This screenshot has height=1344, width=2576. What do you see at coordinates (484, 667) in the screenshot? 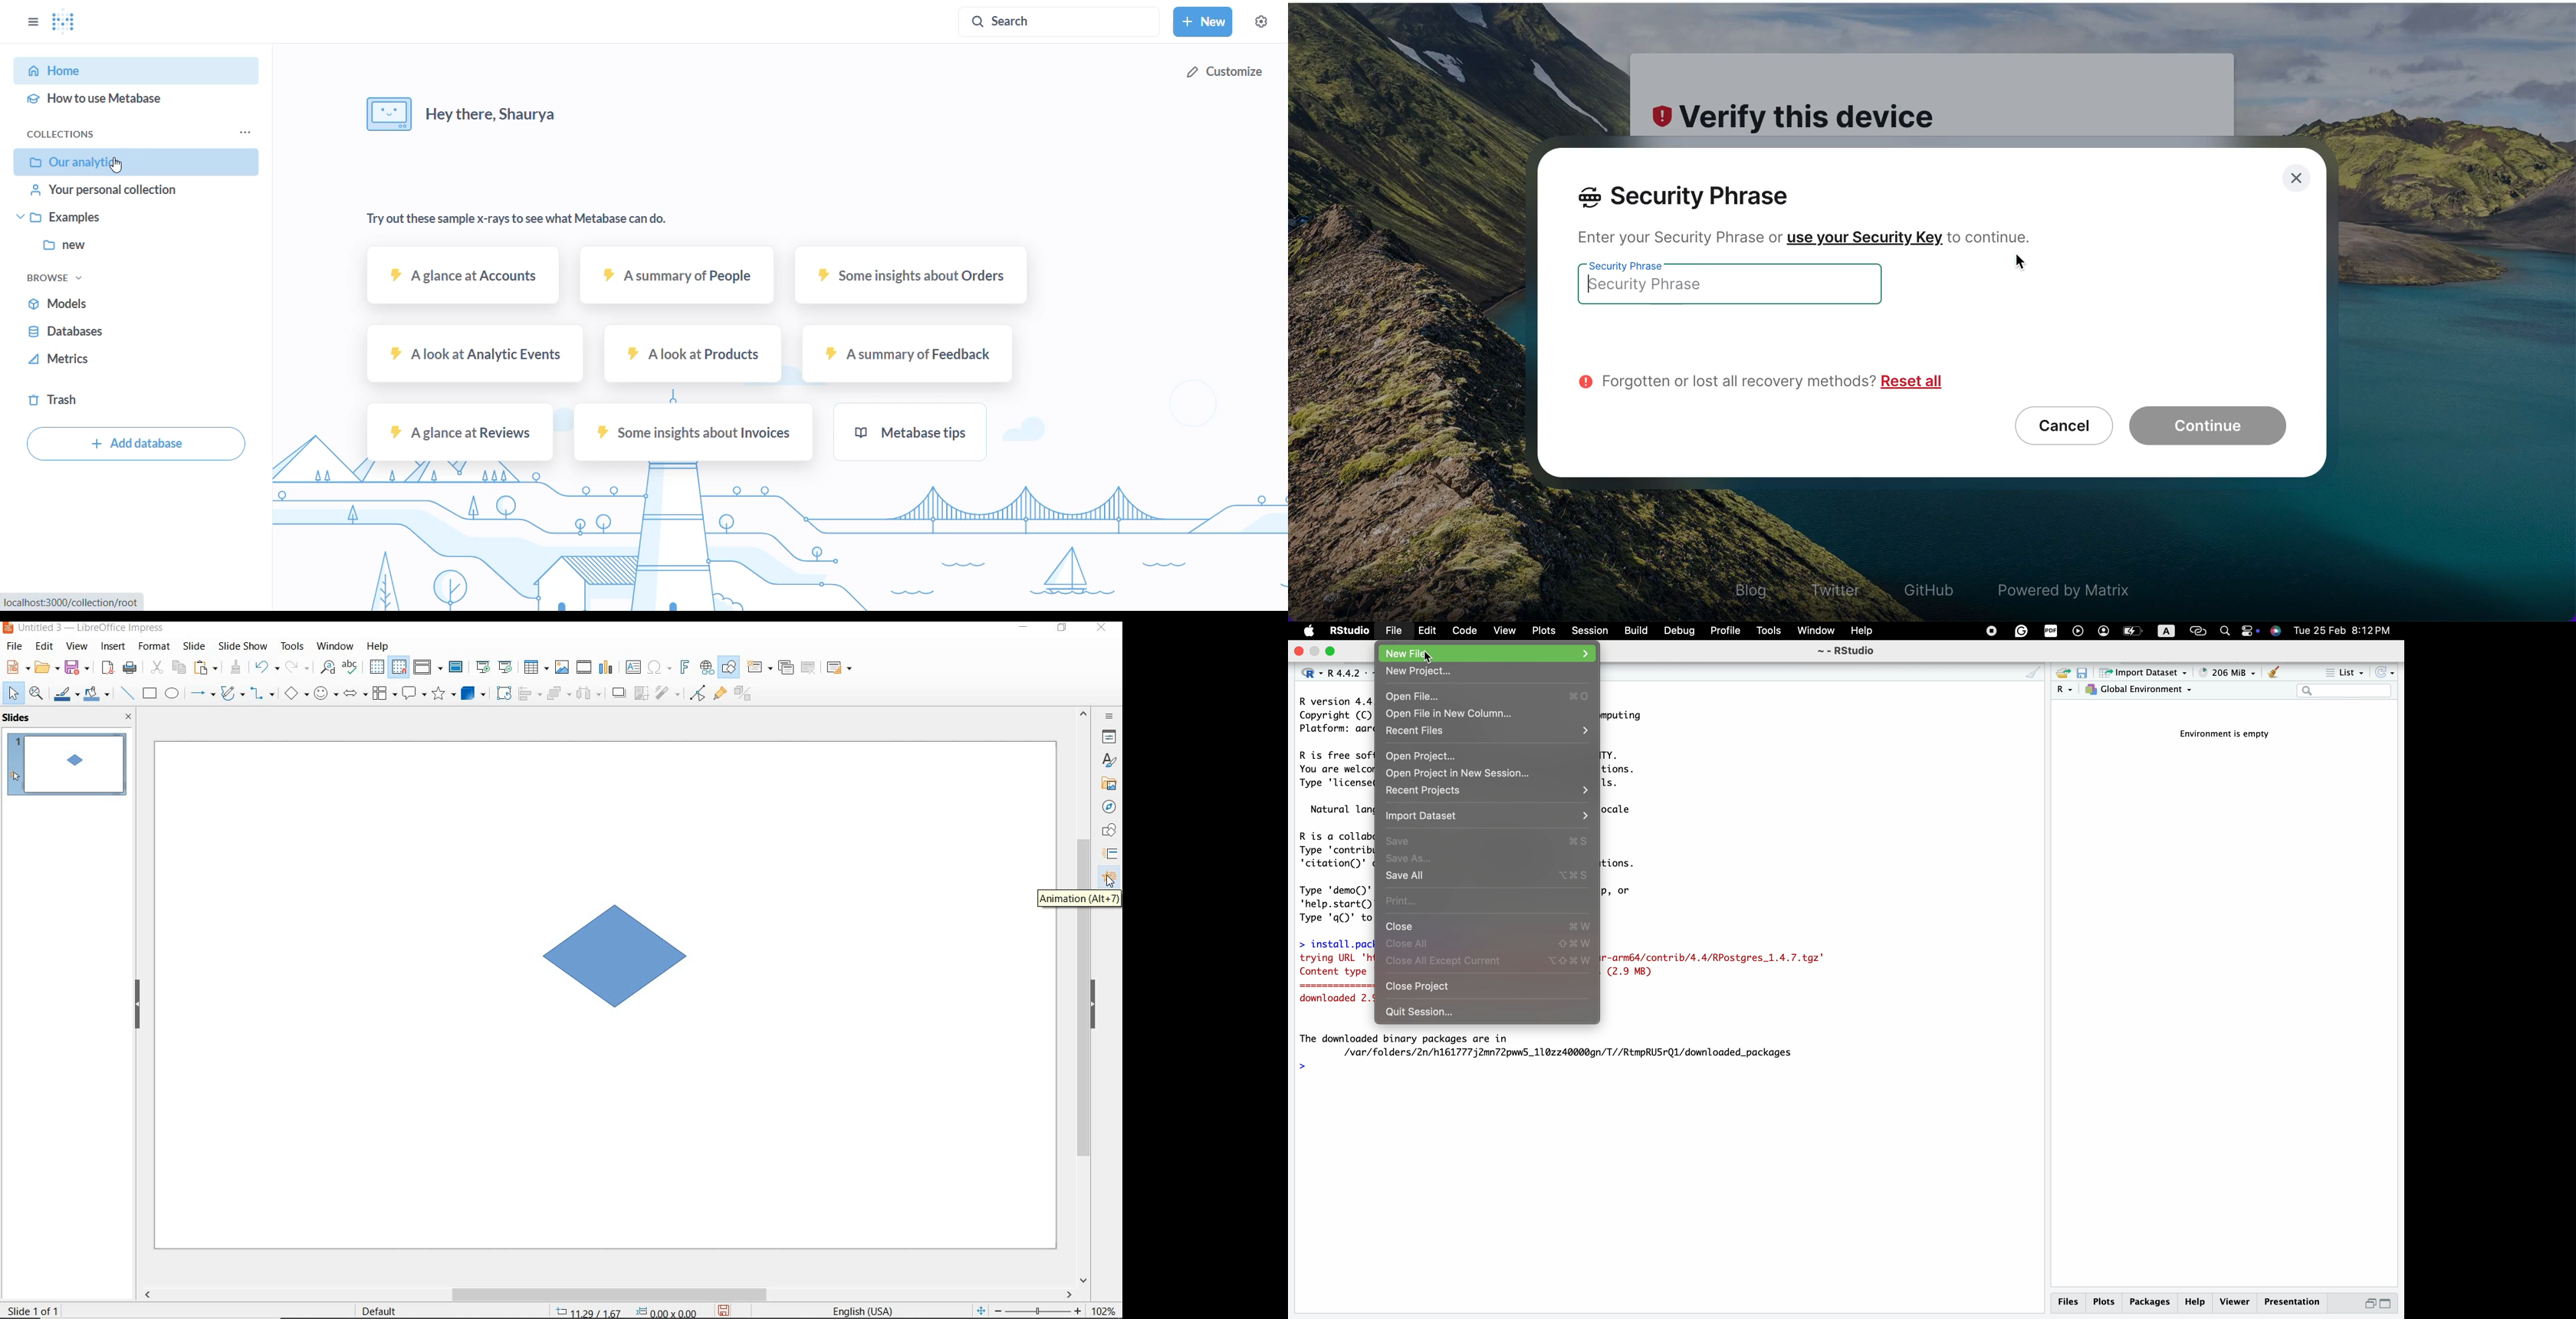
I see `start from first slide` at bounding box center [484, 667].